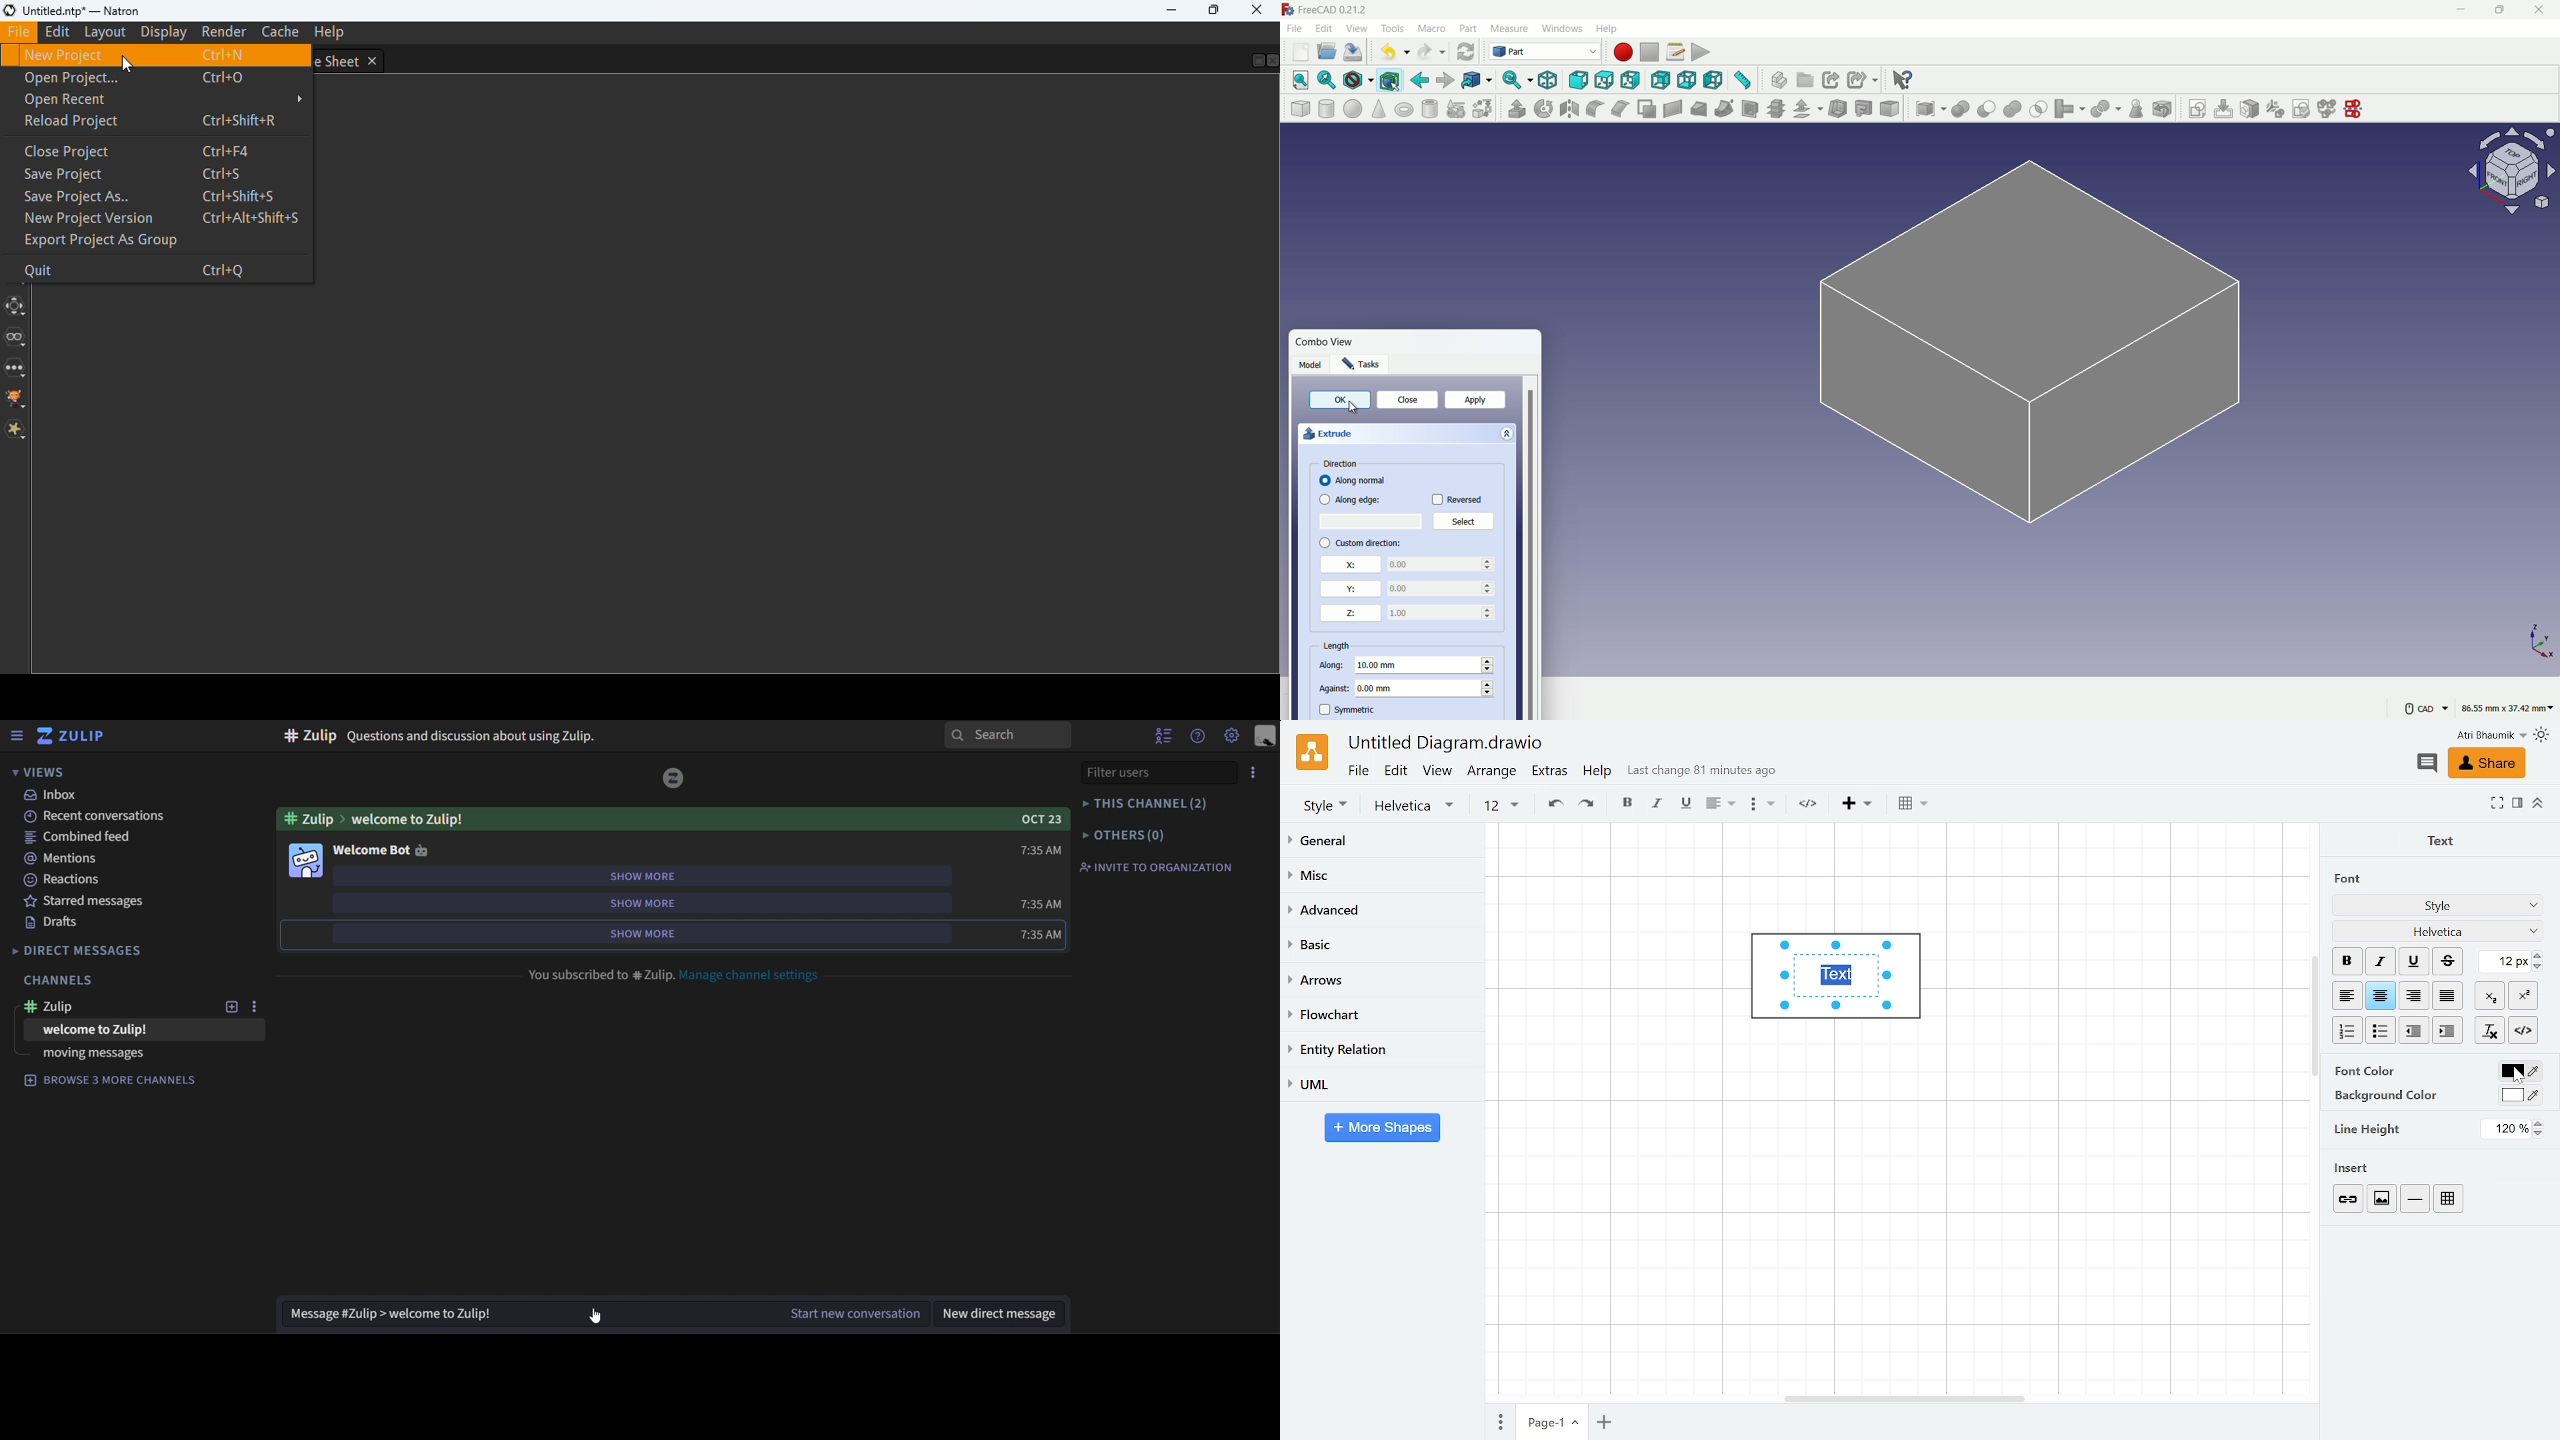 The height and width of the screenshot is (1456, 2576). What do you see at coordinates (1806, 81) in the screenshot?
I see `create group` at bounding box center [1806, 81].